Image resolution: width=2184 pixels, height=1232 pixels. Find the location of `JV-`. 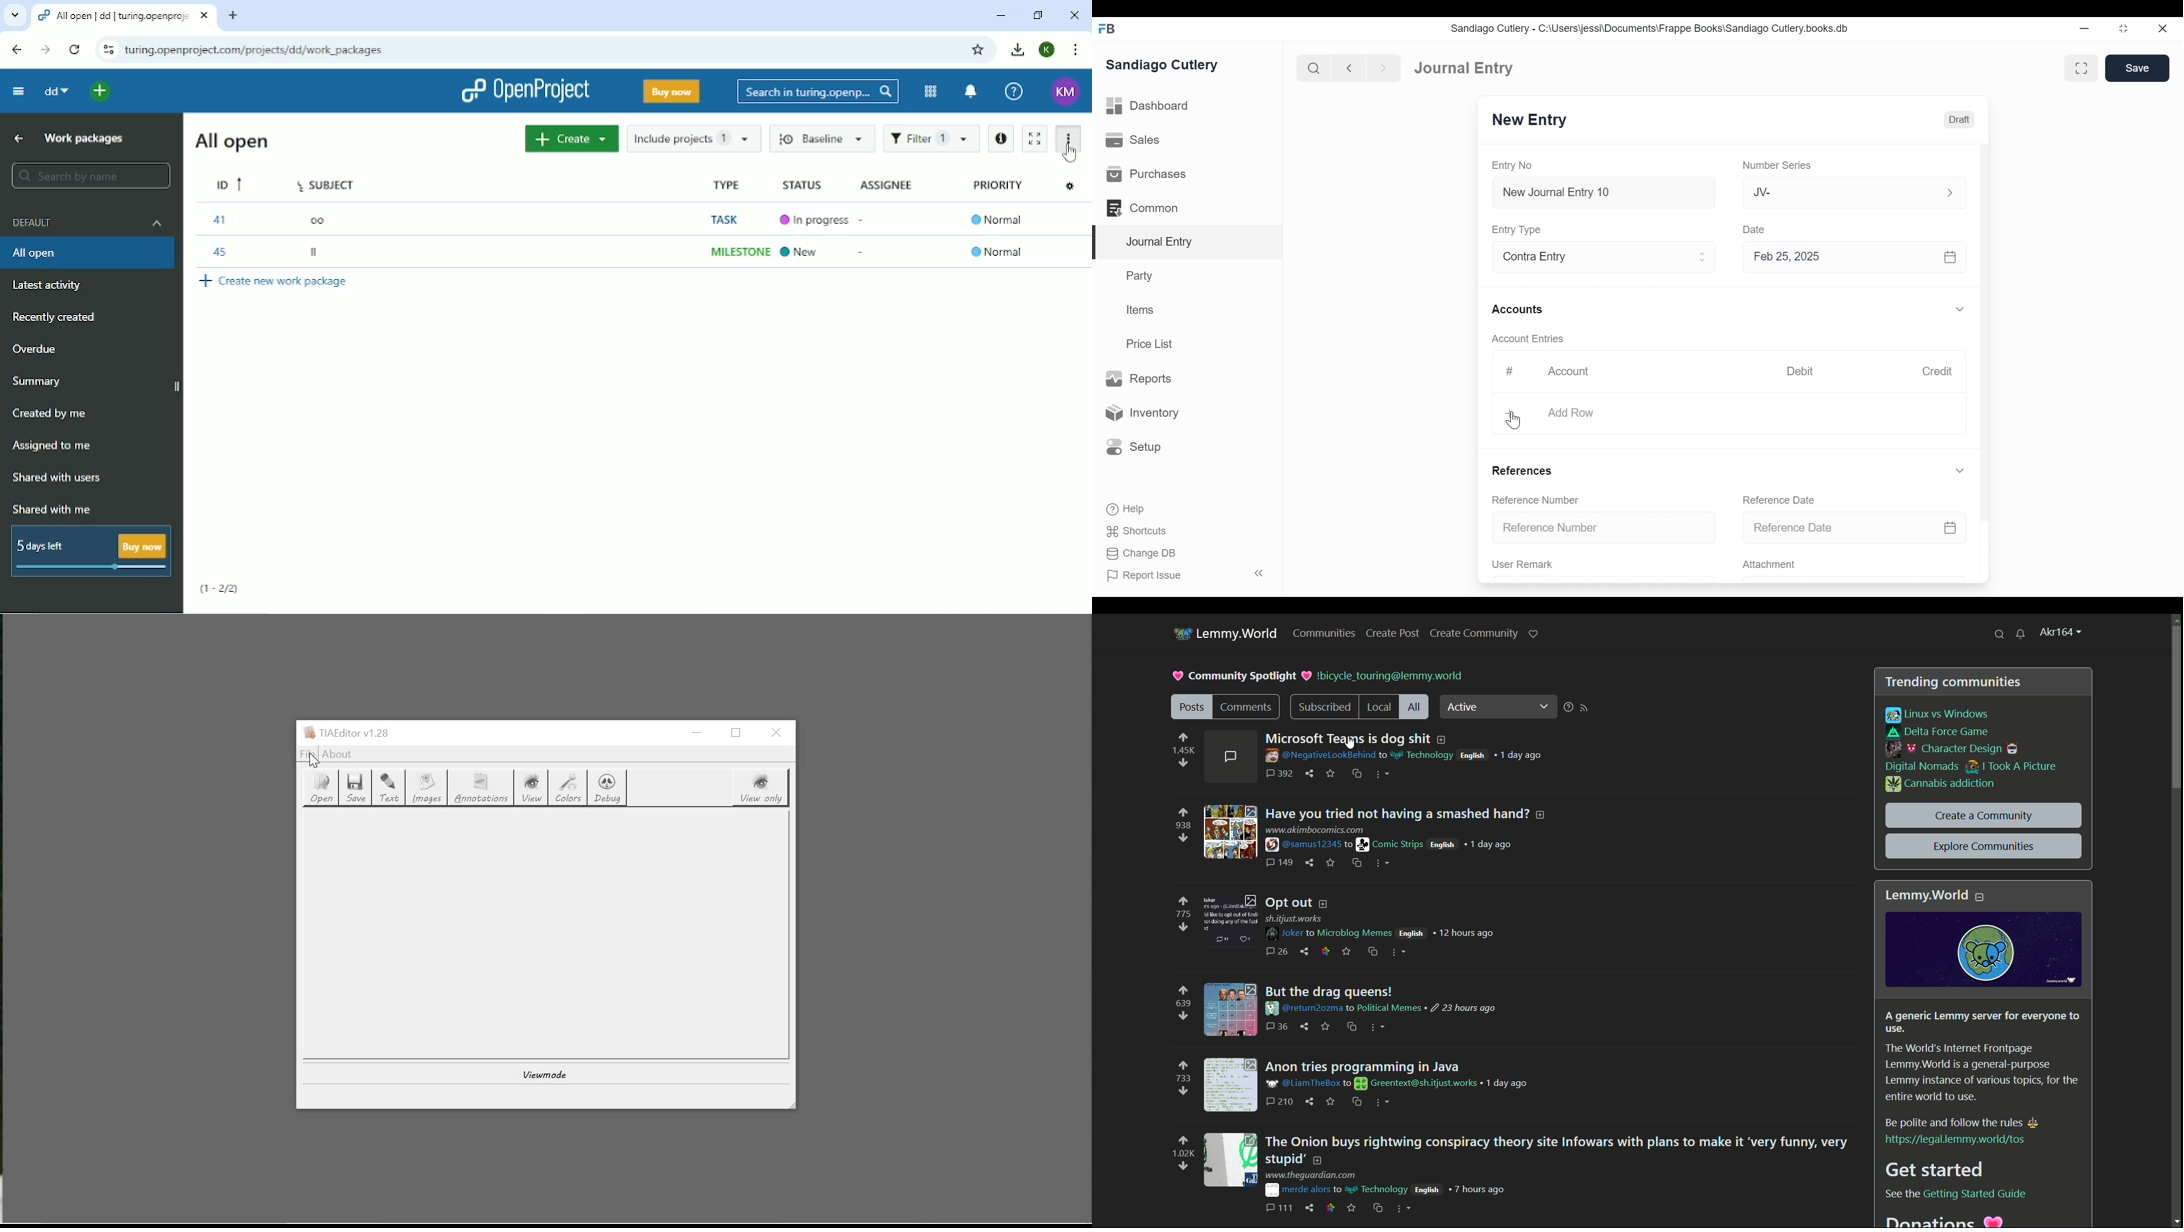

JV- is located at coordinates (1840, 192).